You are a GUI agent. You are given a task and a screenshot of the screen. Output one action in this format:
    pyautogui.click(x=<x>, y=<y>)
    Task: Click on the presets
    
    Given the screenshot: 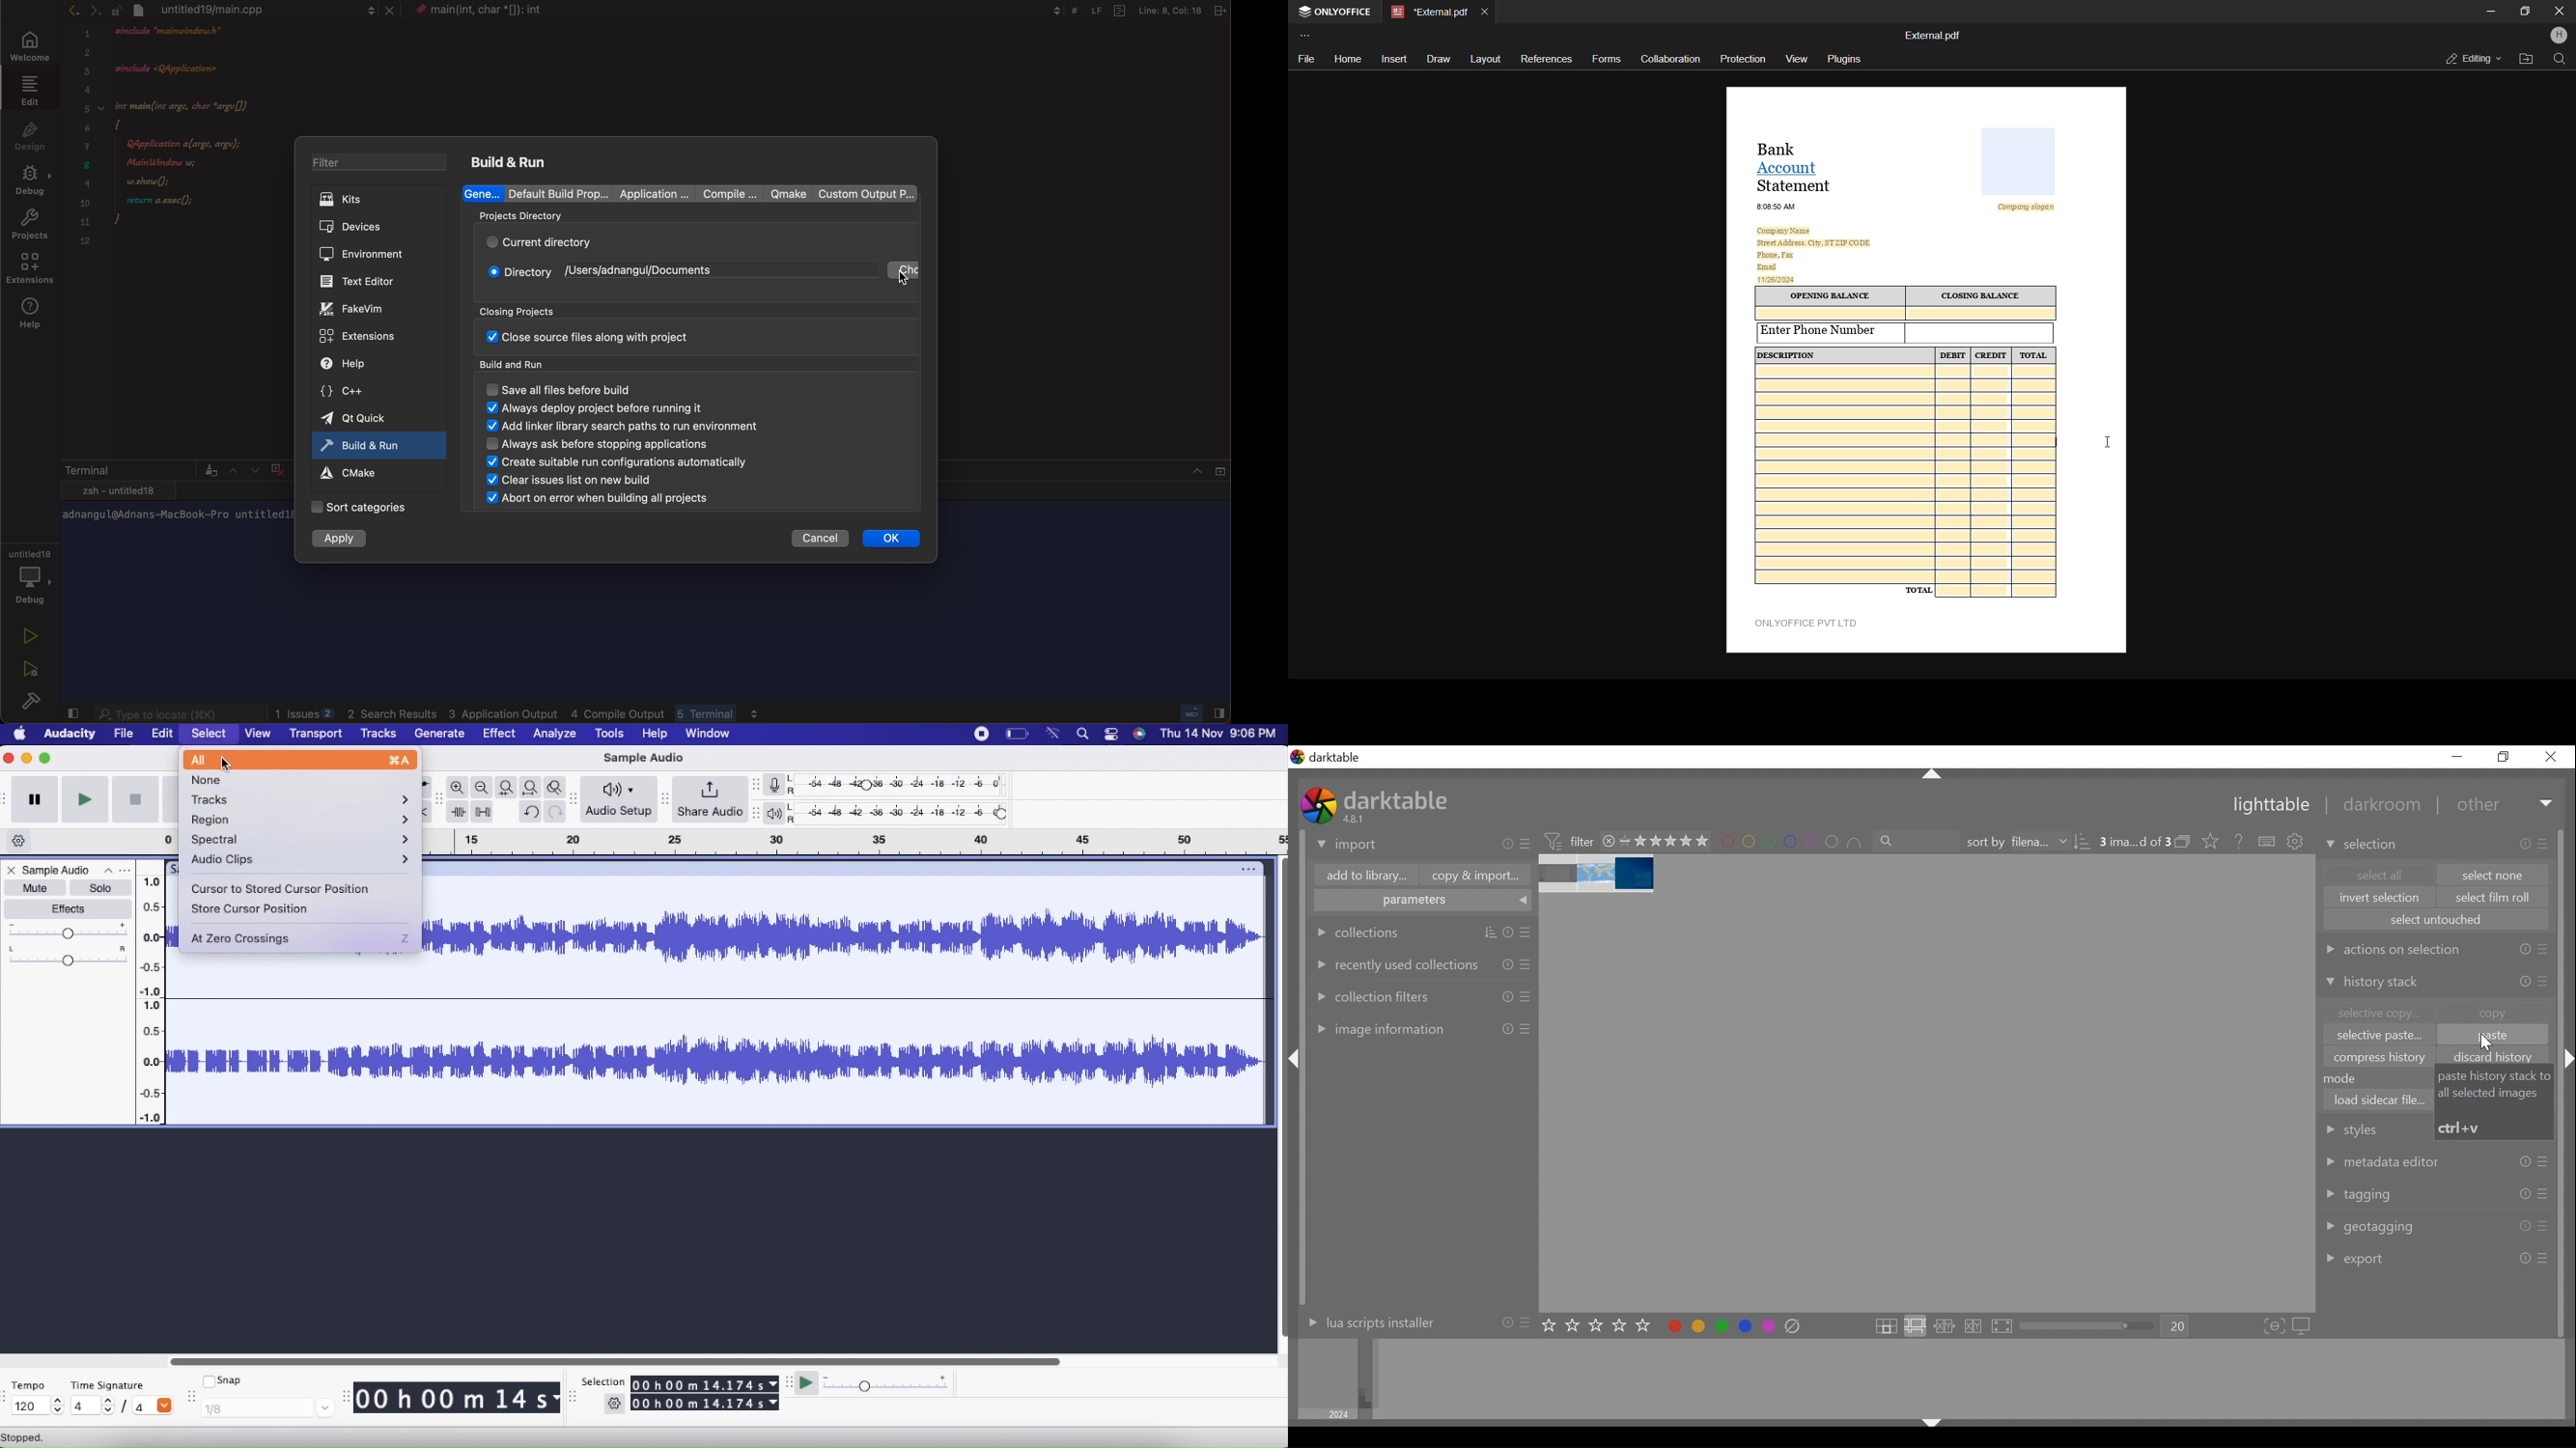 What is the action you would take?
    pyautogui.click(x=1527, y=845)
    